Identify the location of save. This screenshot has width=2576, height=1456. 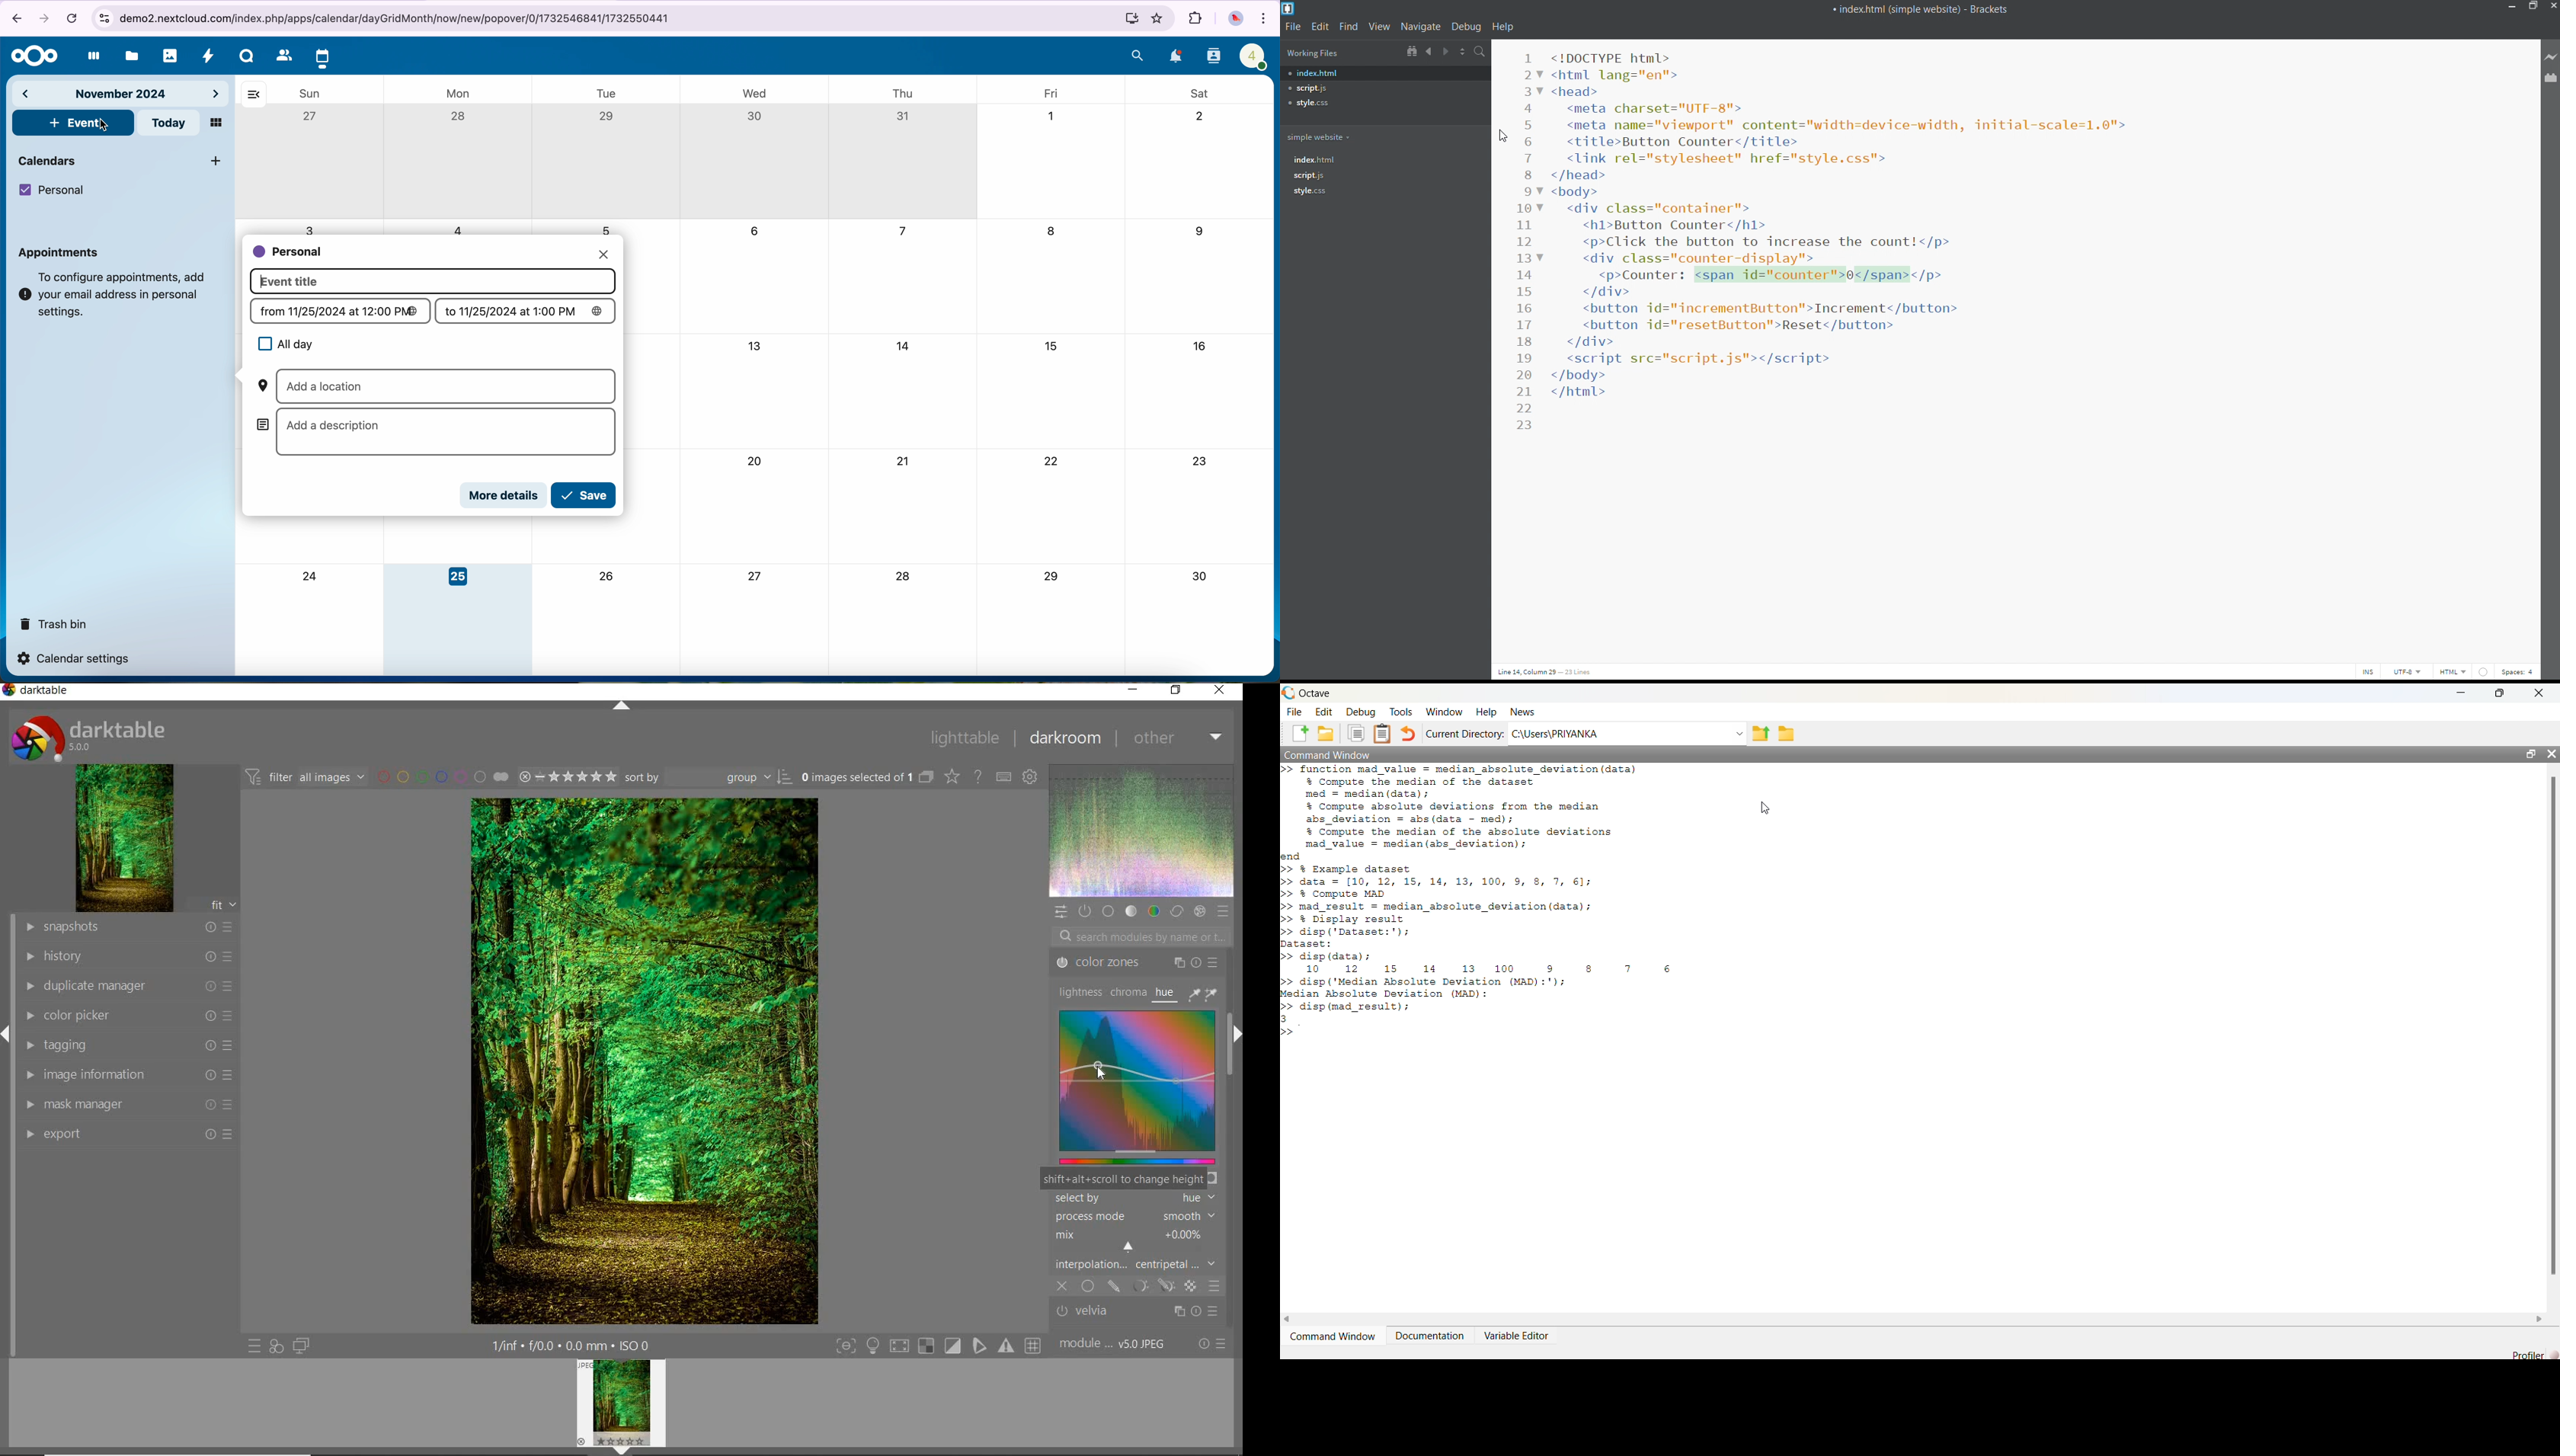
(585, 496).